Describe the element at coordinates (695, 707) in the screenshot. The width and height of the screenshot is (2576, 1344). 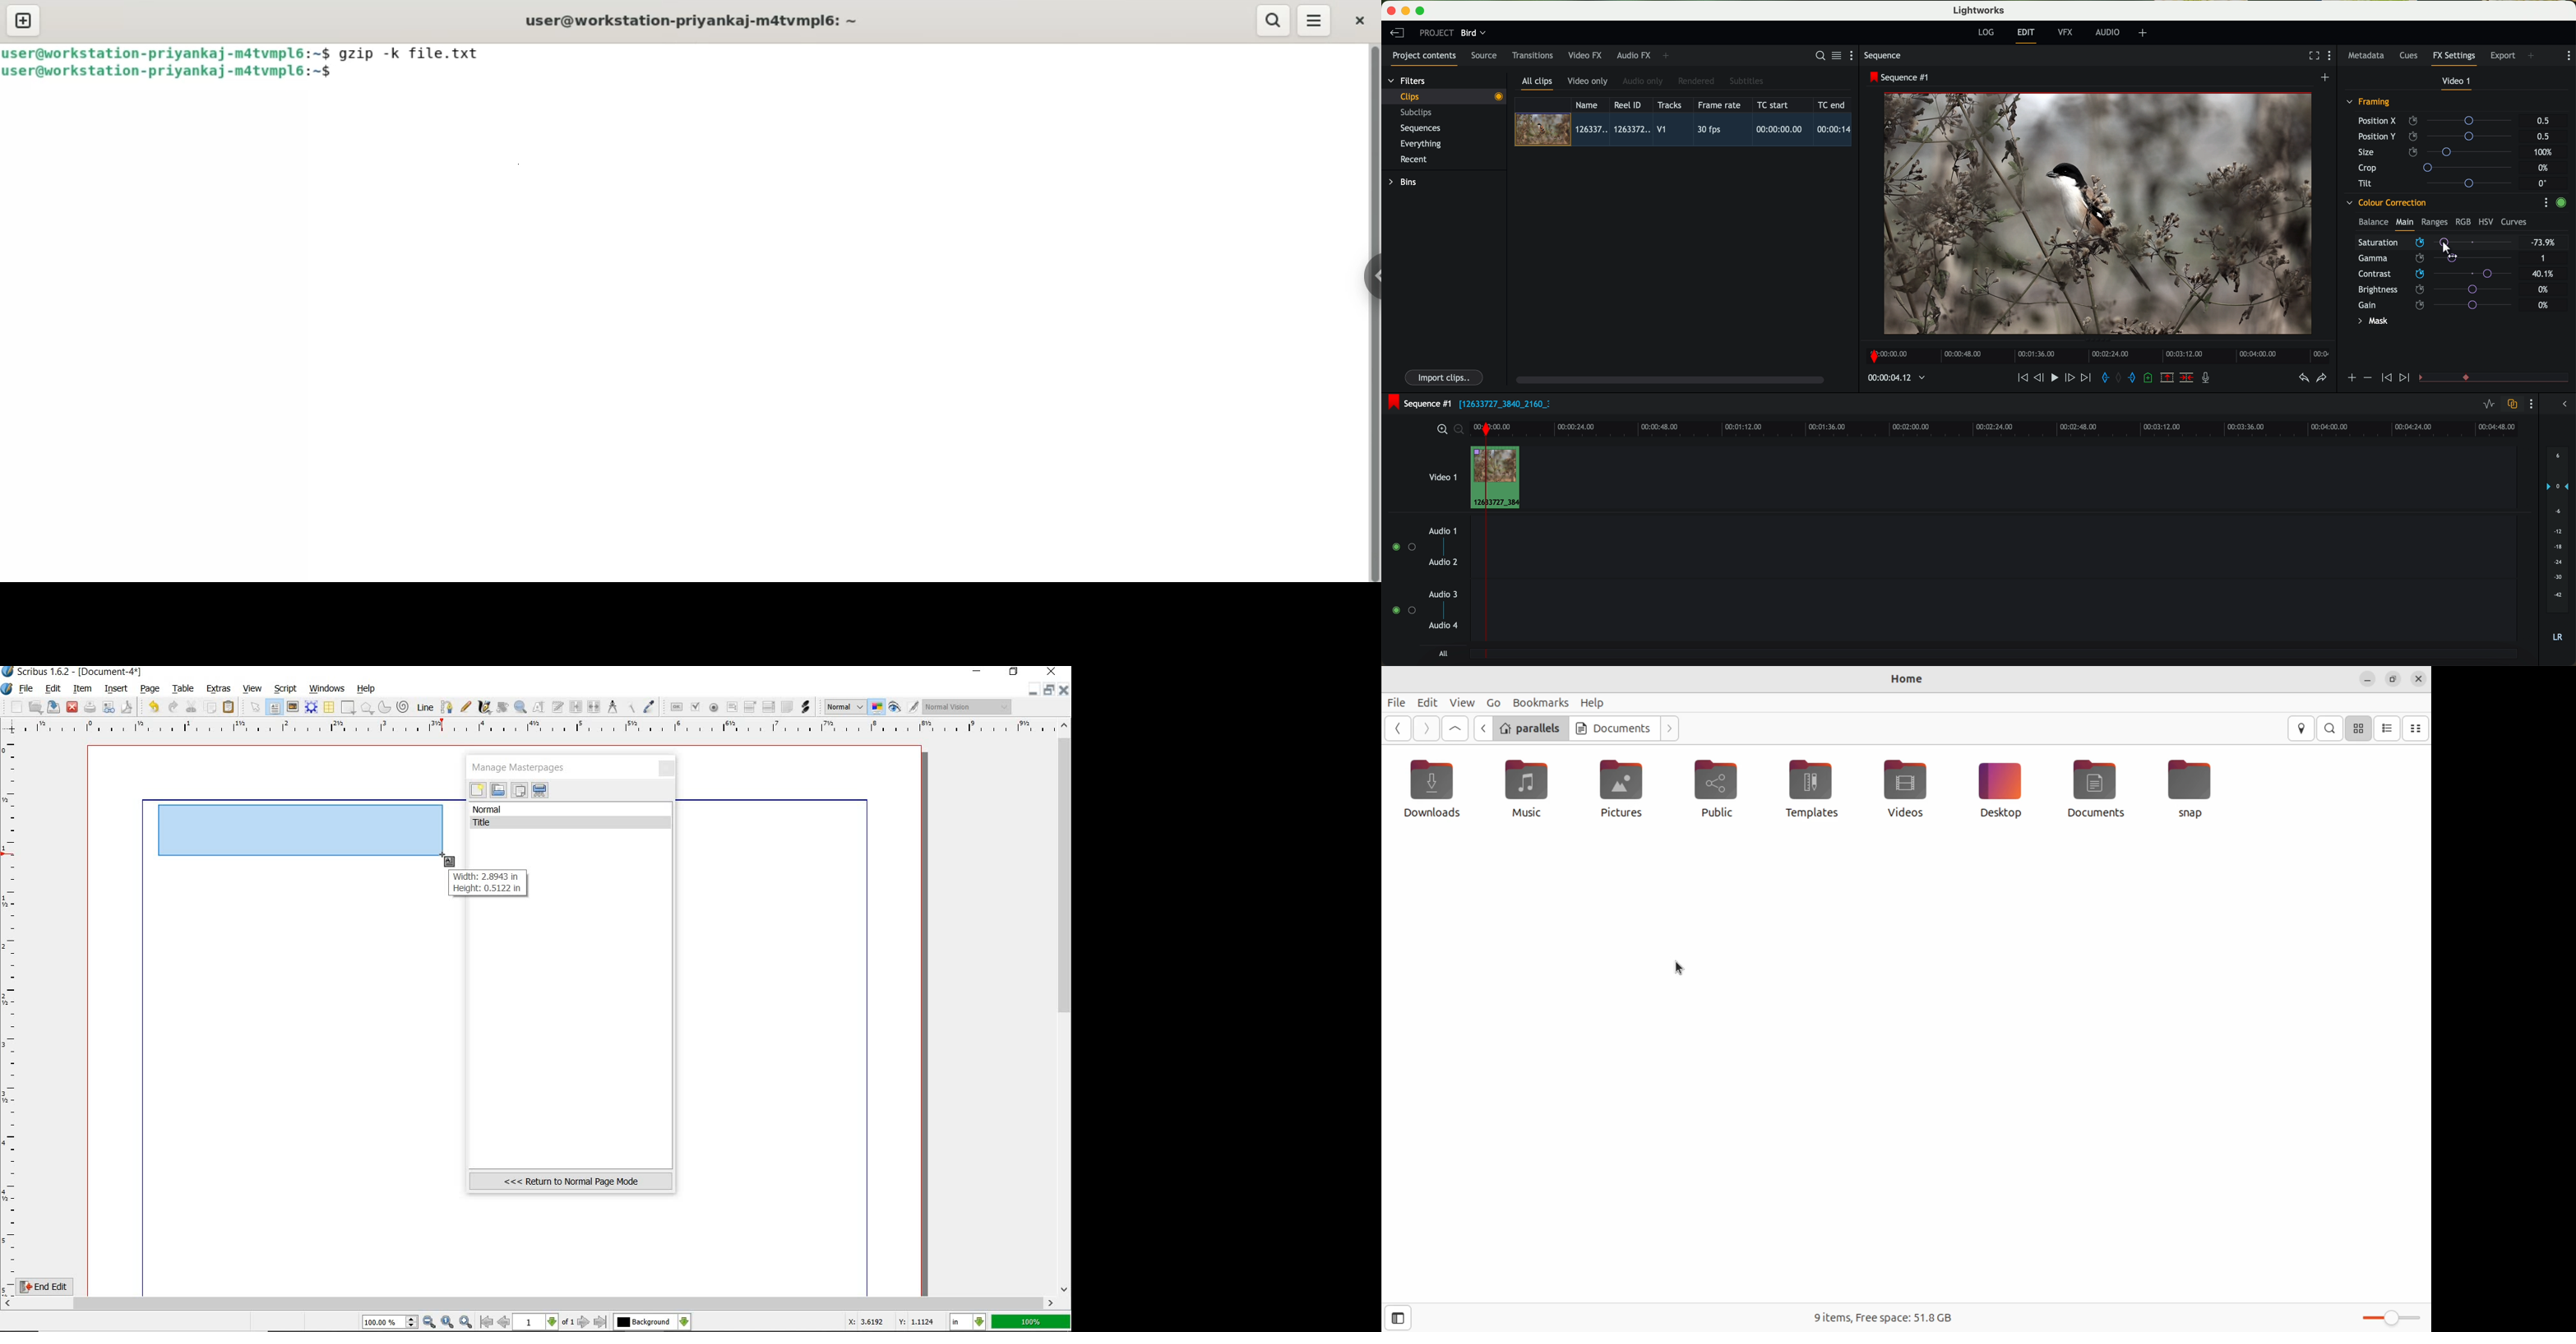
I see `pdf check box` at that location.